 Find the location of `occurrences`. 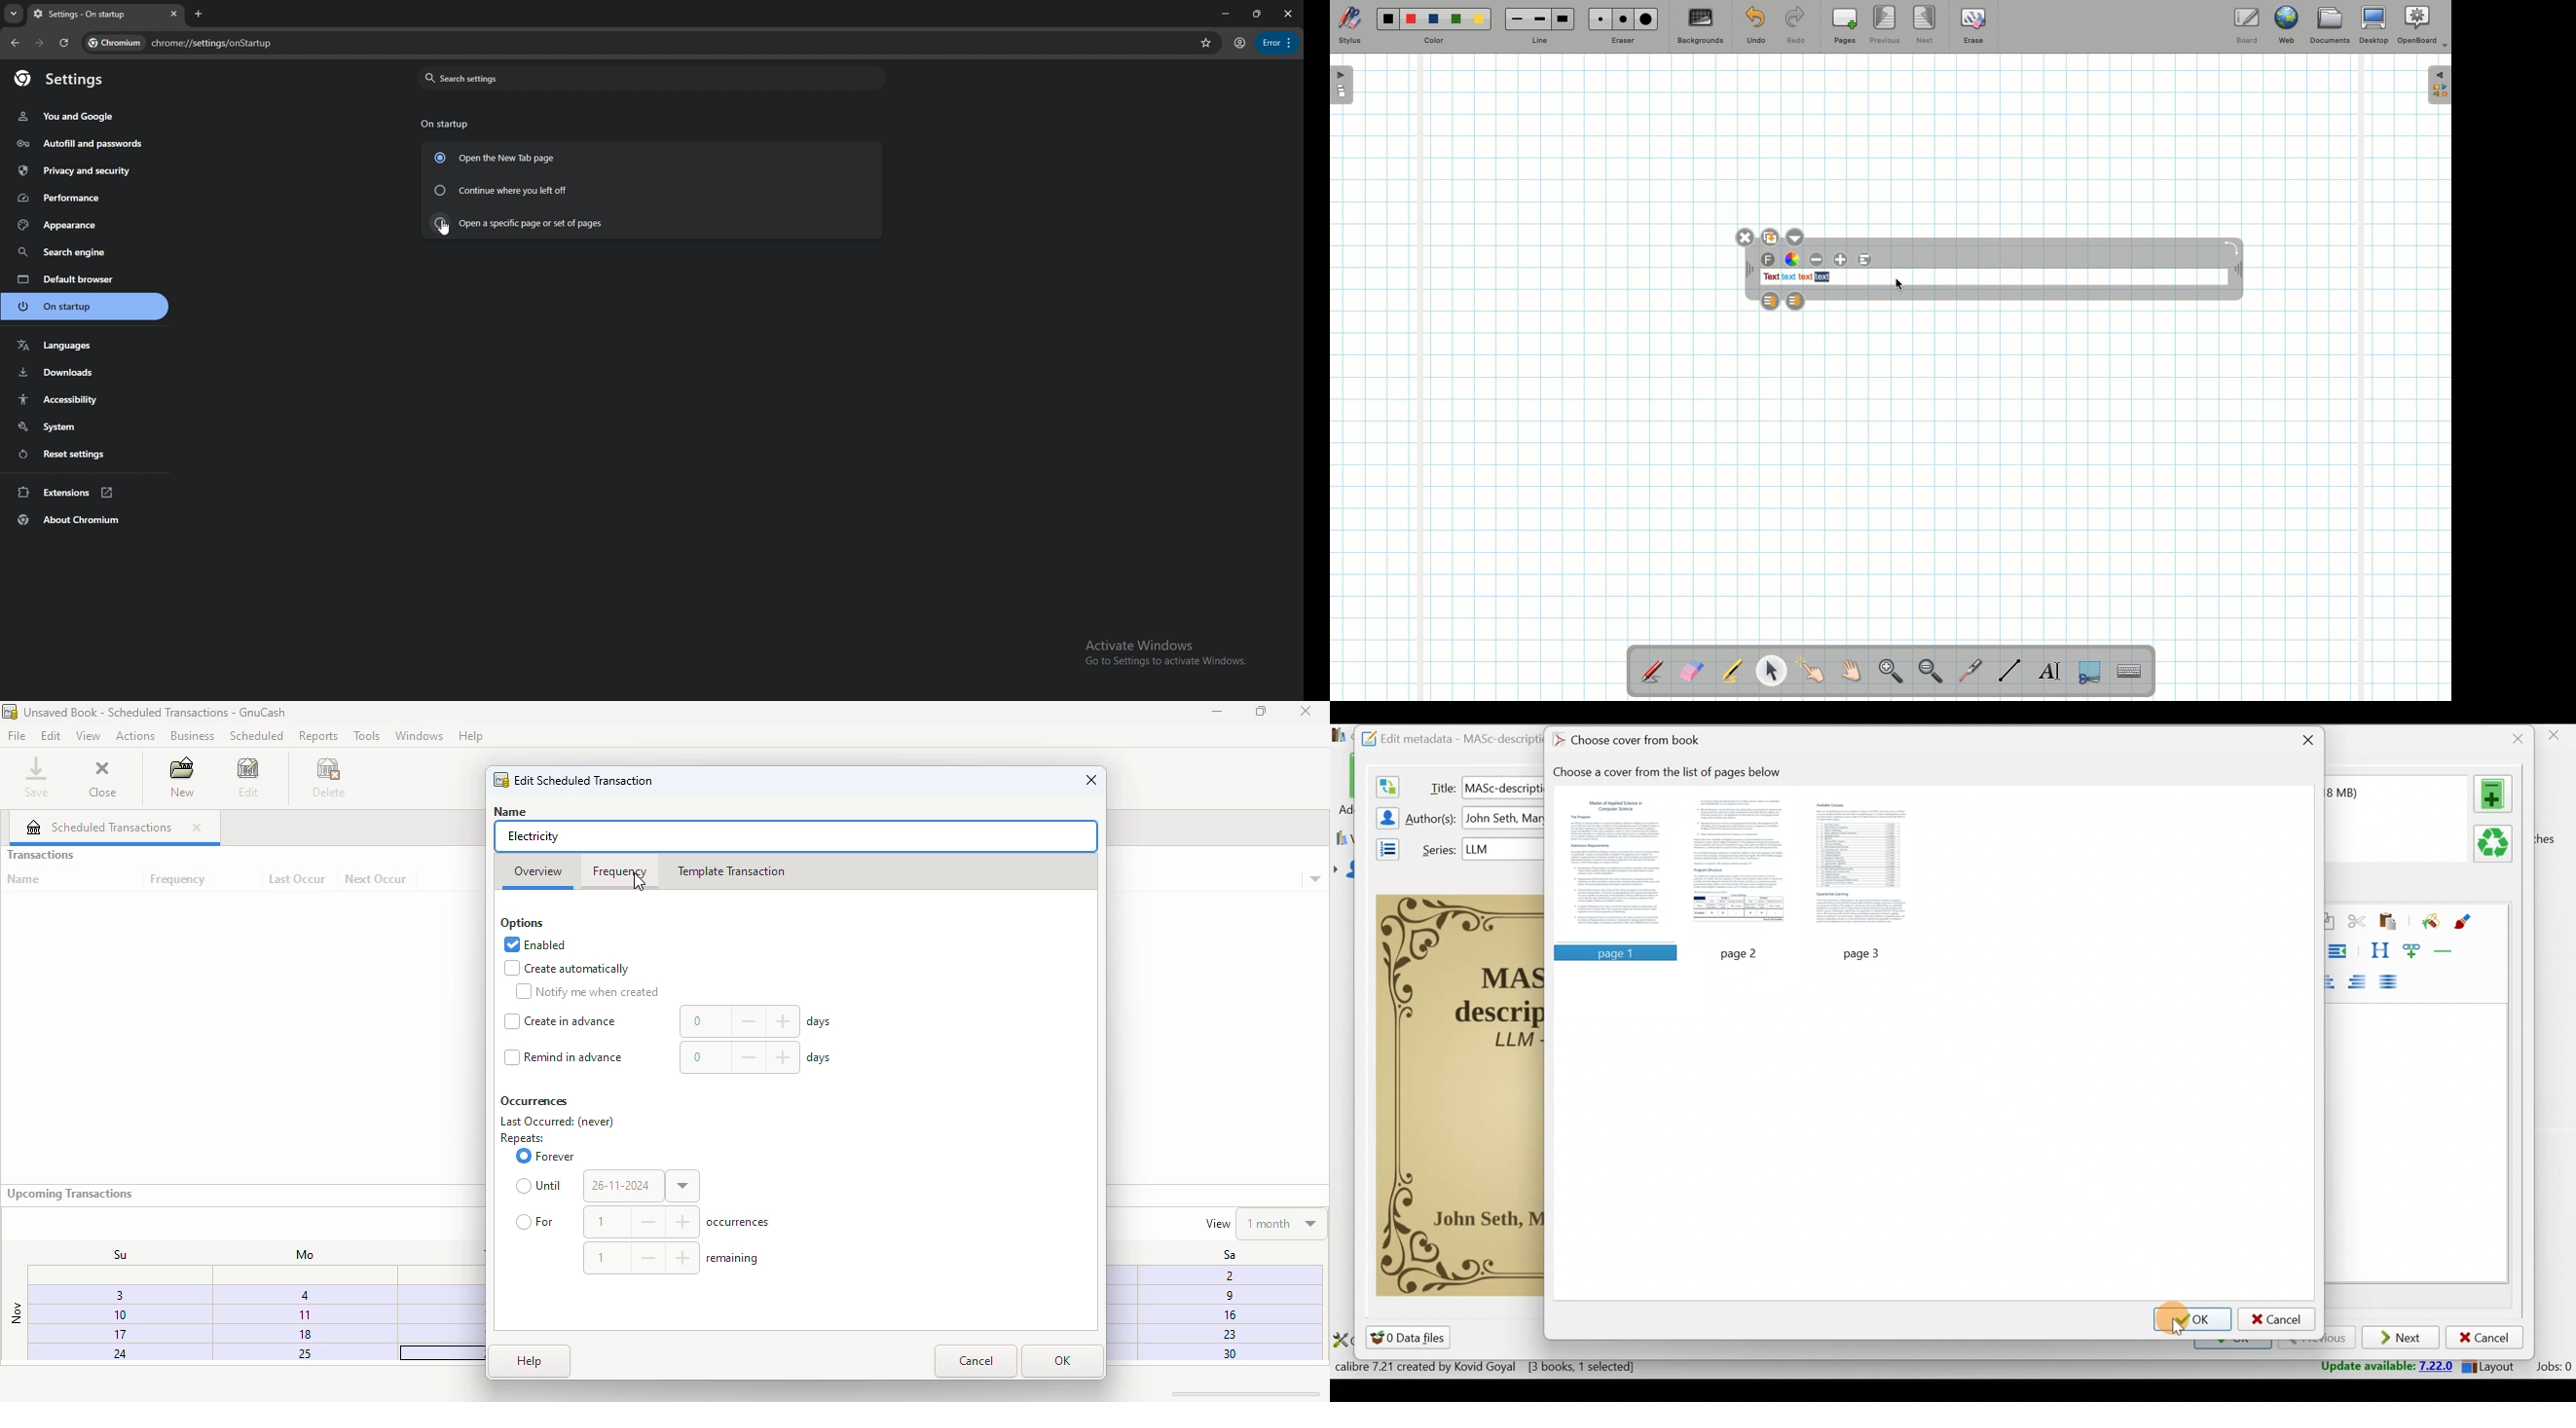

occurrences is located at coordinates (534, 1101).